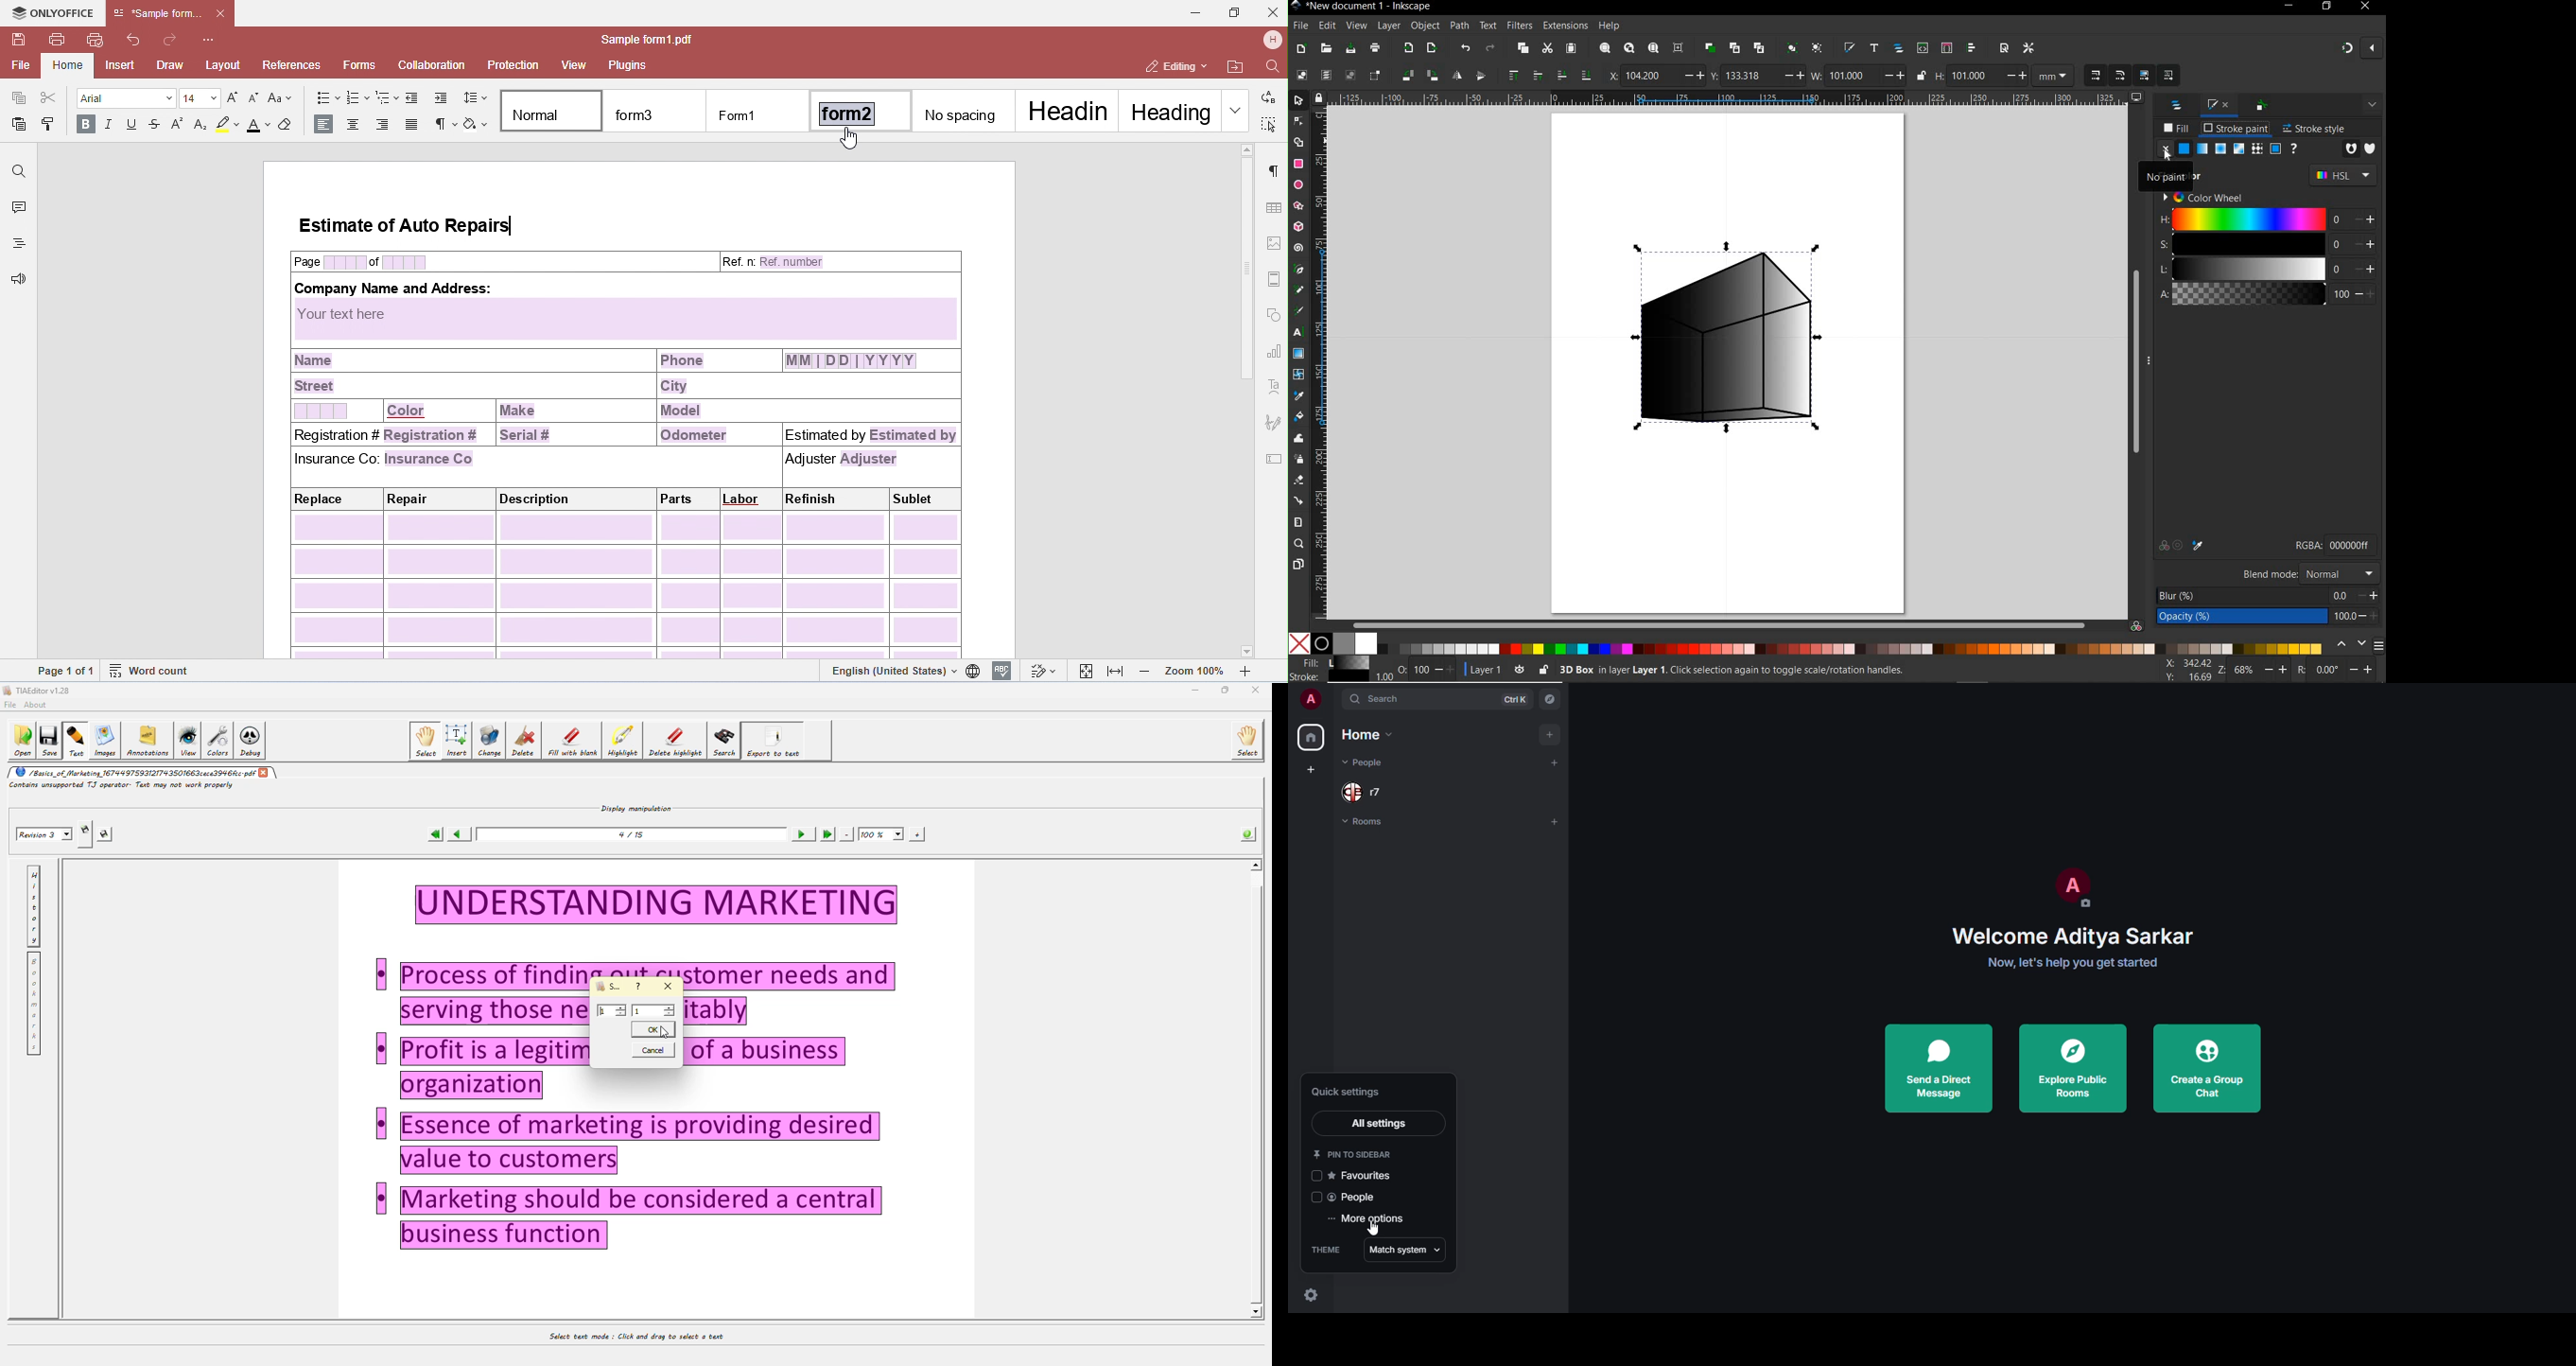 This screenshot has width=2576, height=1372. I want to click on click to enable, so click(1314, 1198).